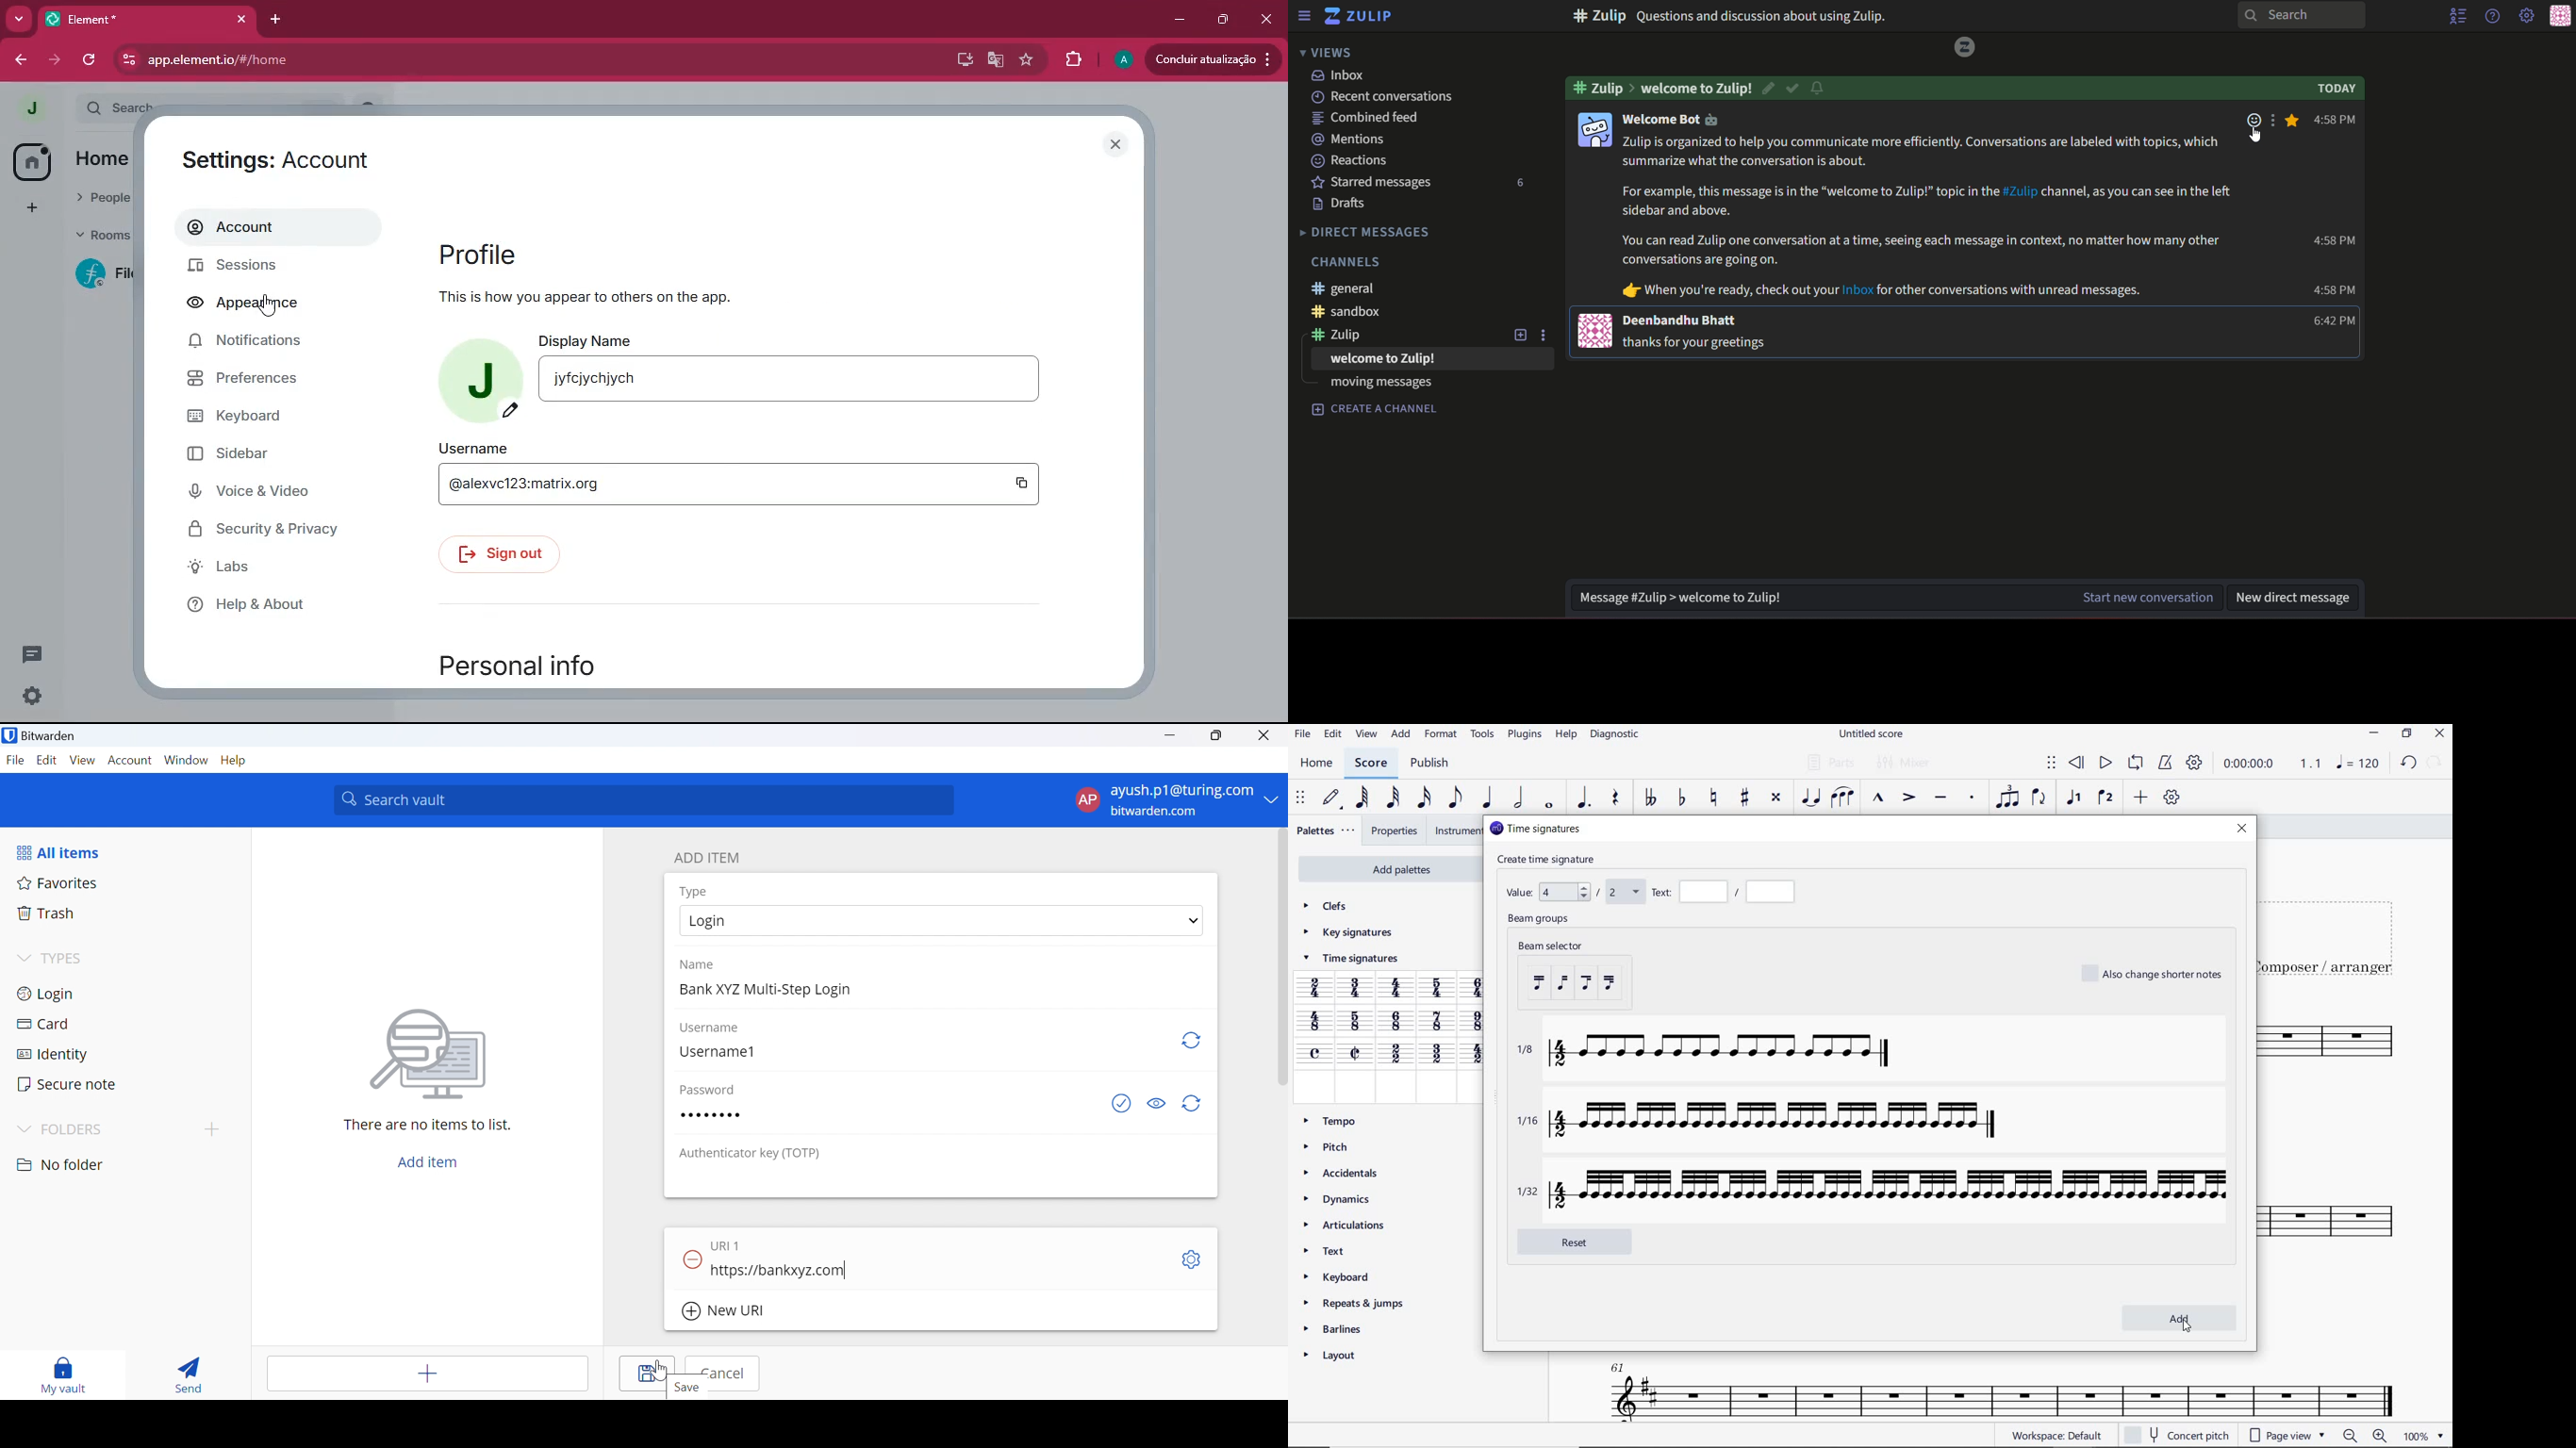  I want to click on Username, so click(477, 448).